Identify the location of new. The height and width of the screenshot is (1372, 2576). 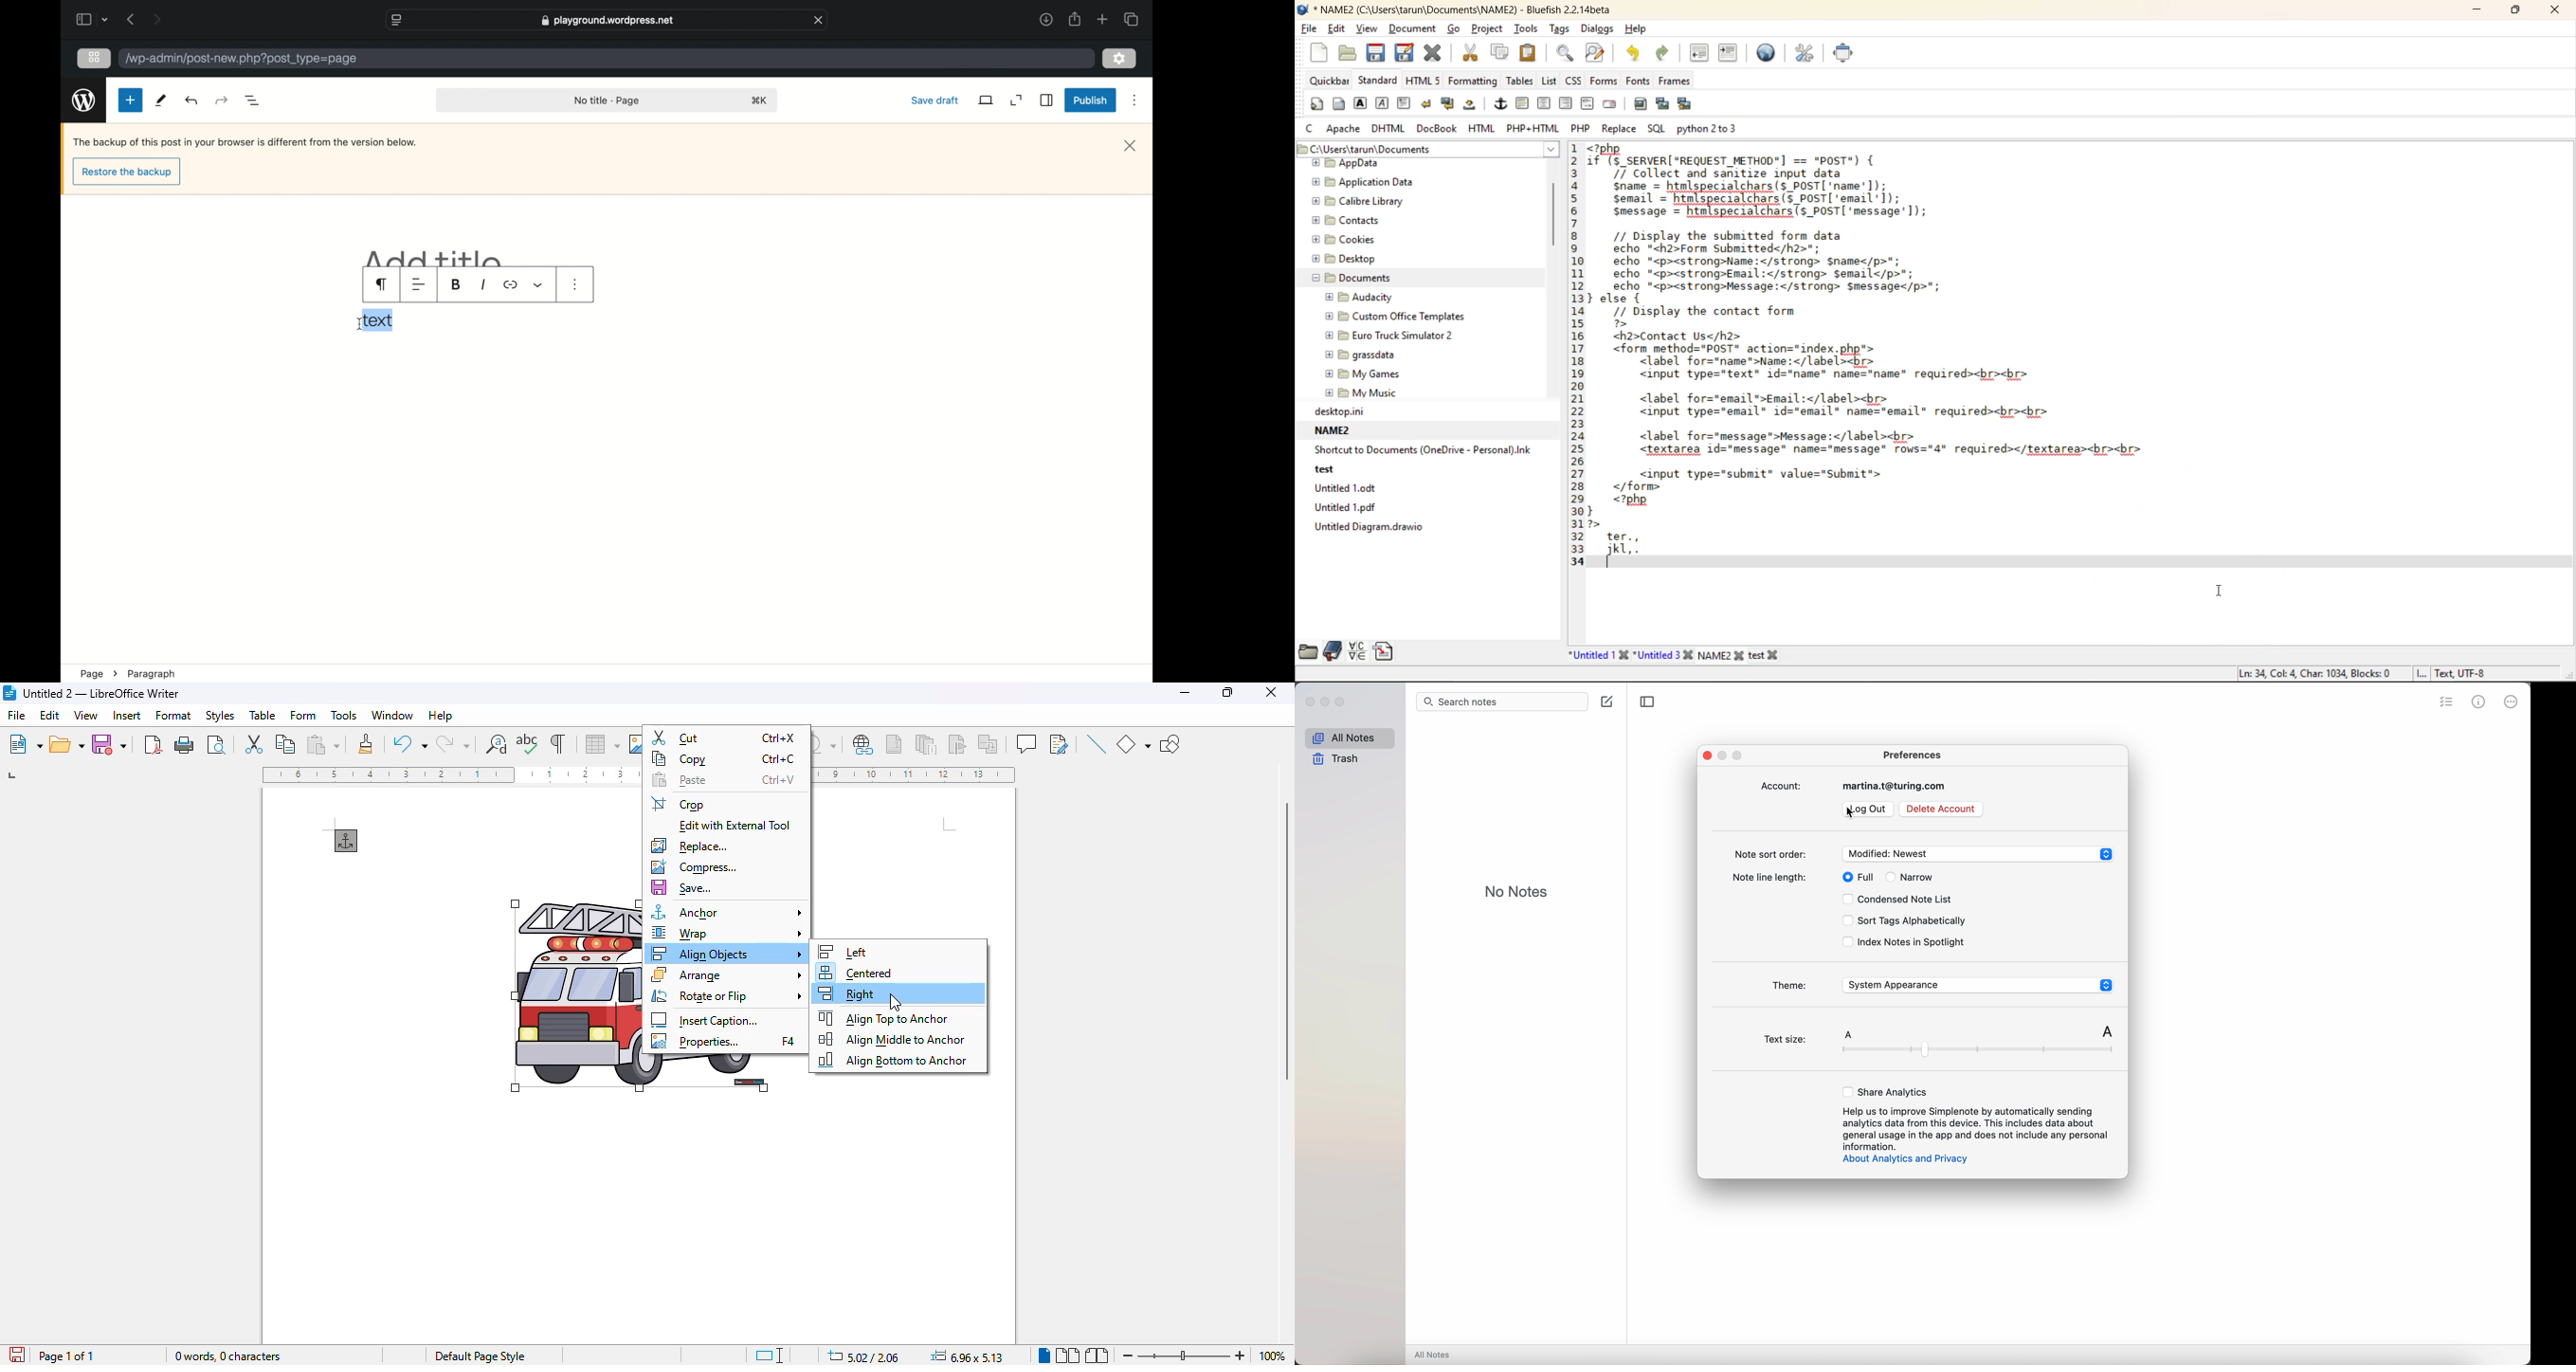
(25, 744).